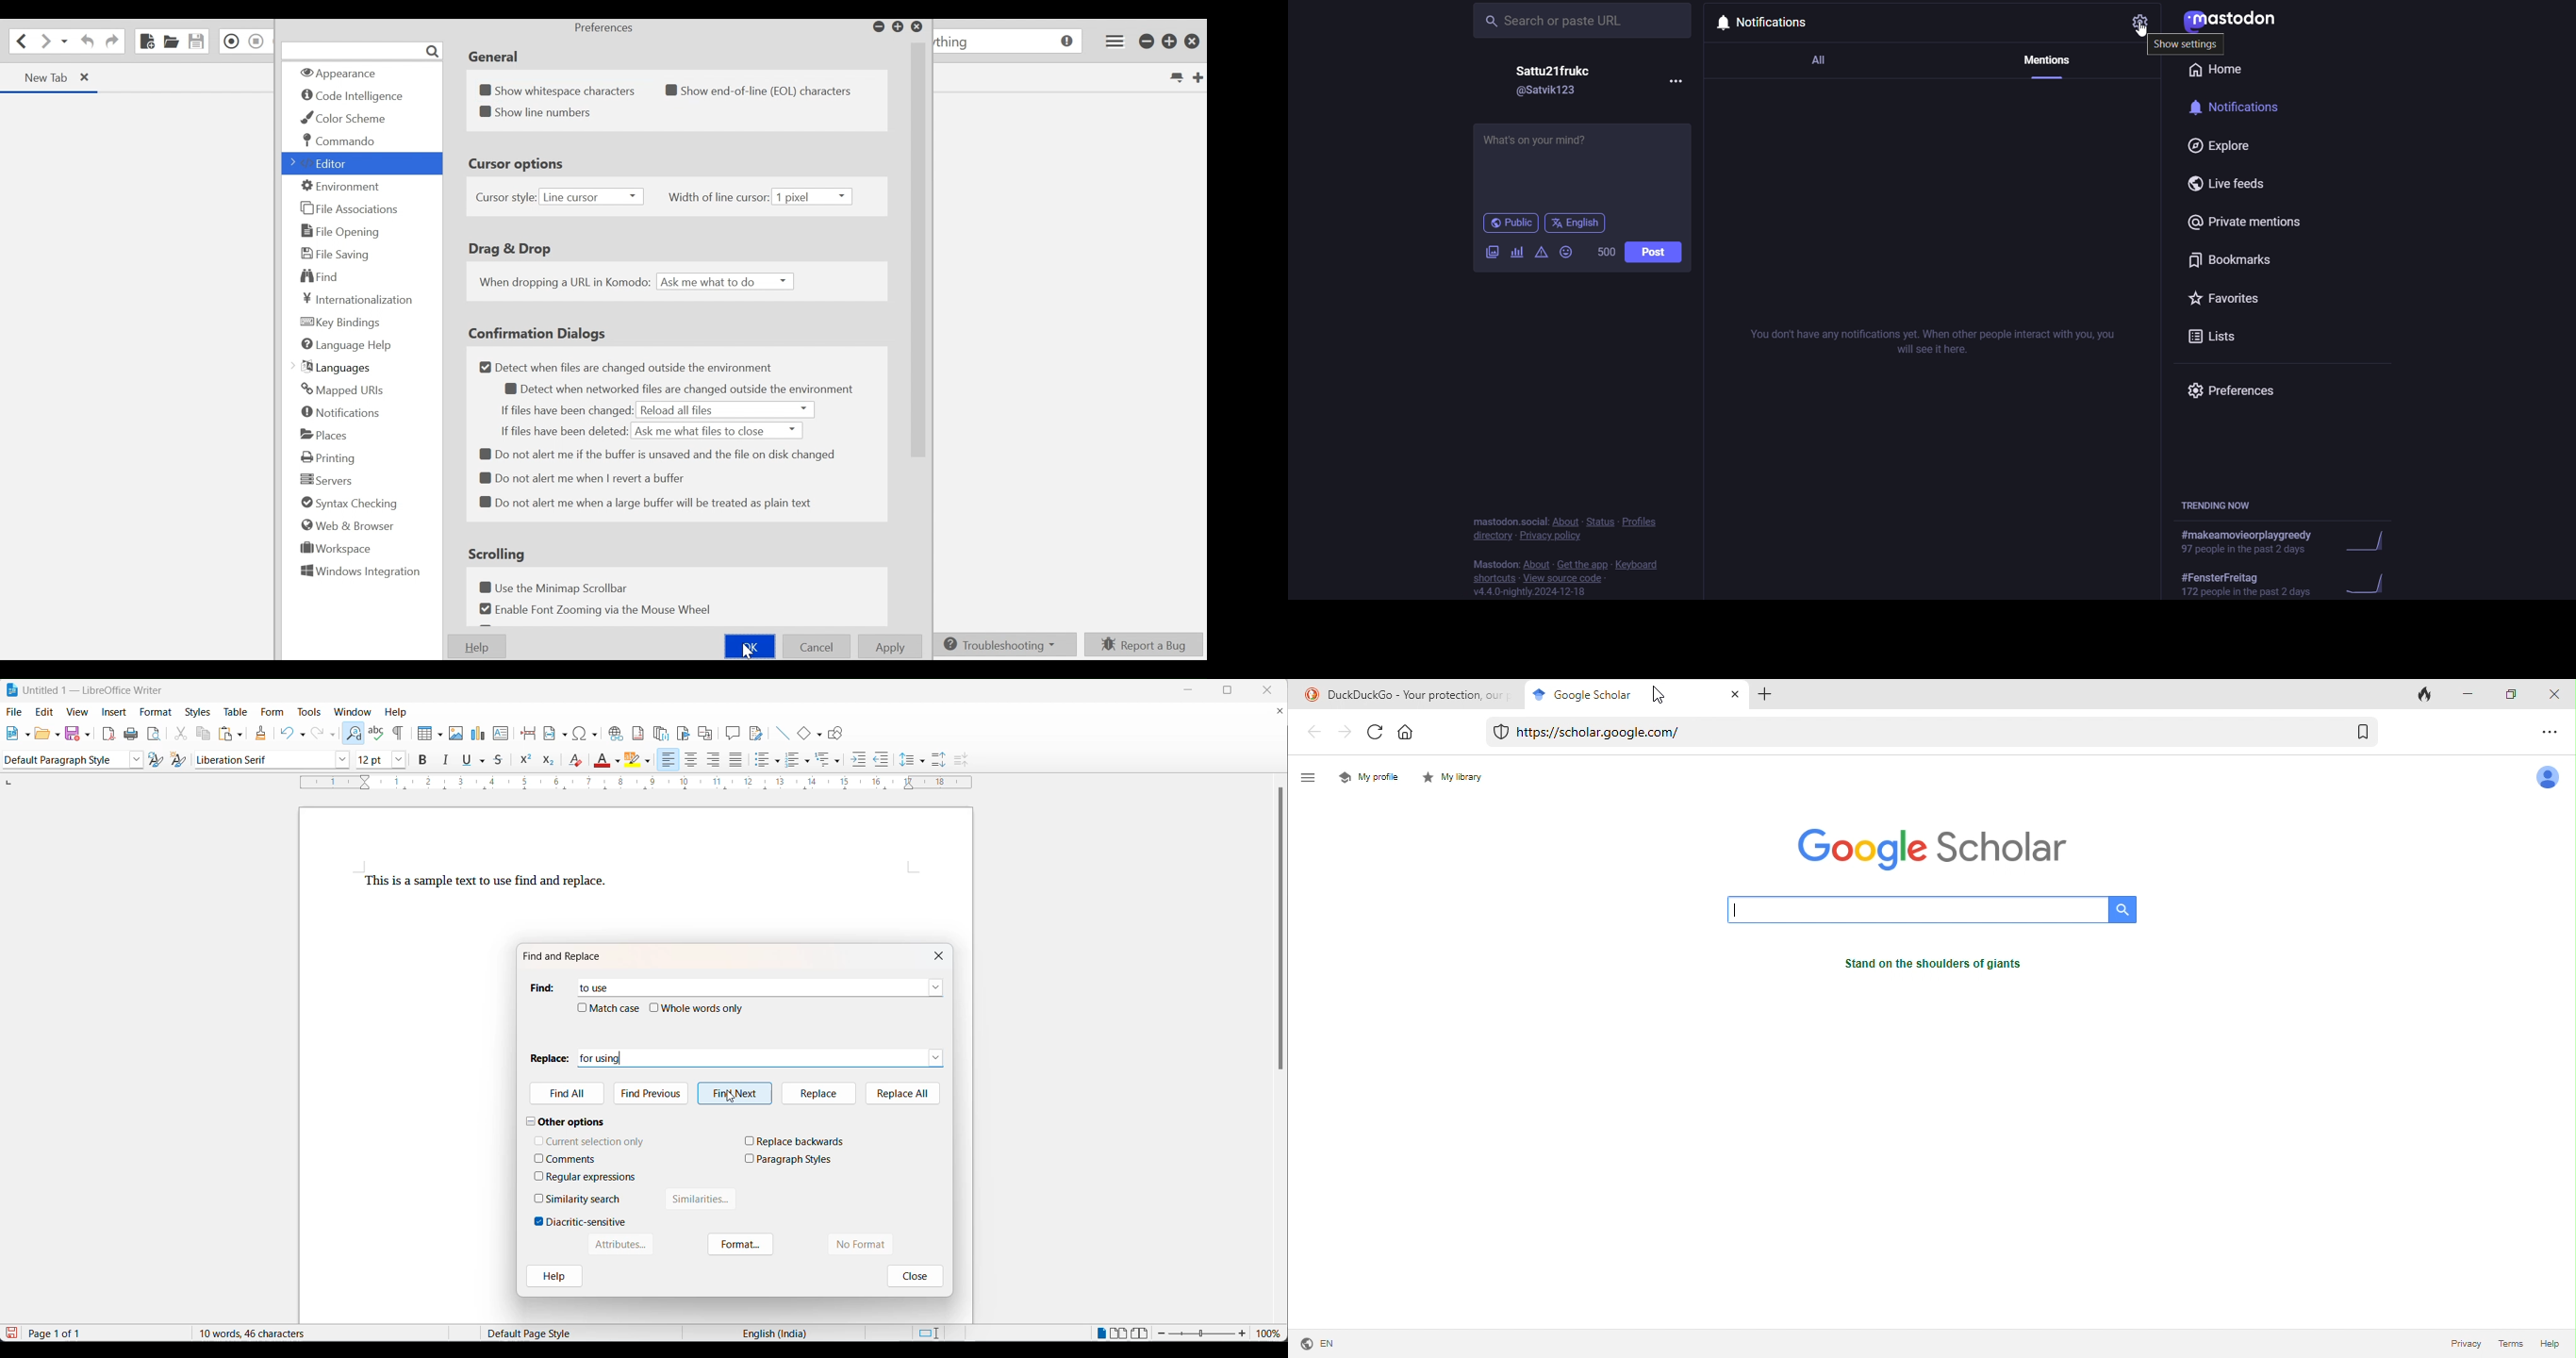  I want to click on format, so click(742, 1246).